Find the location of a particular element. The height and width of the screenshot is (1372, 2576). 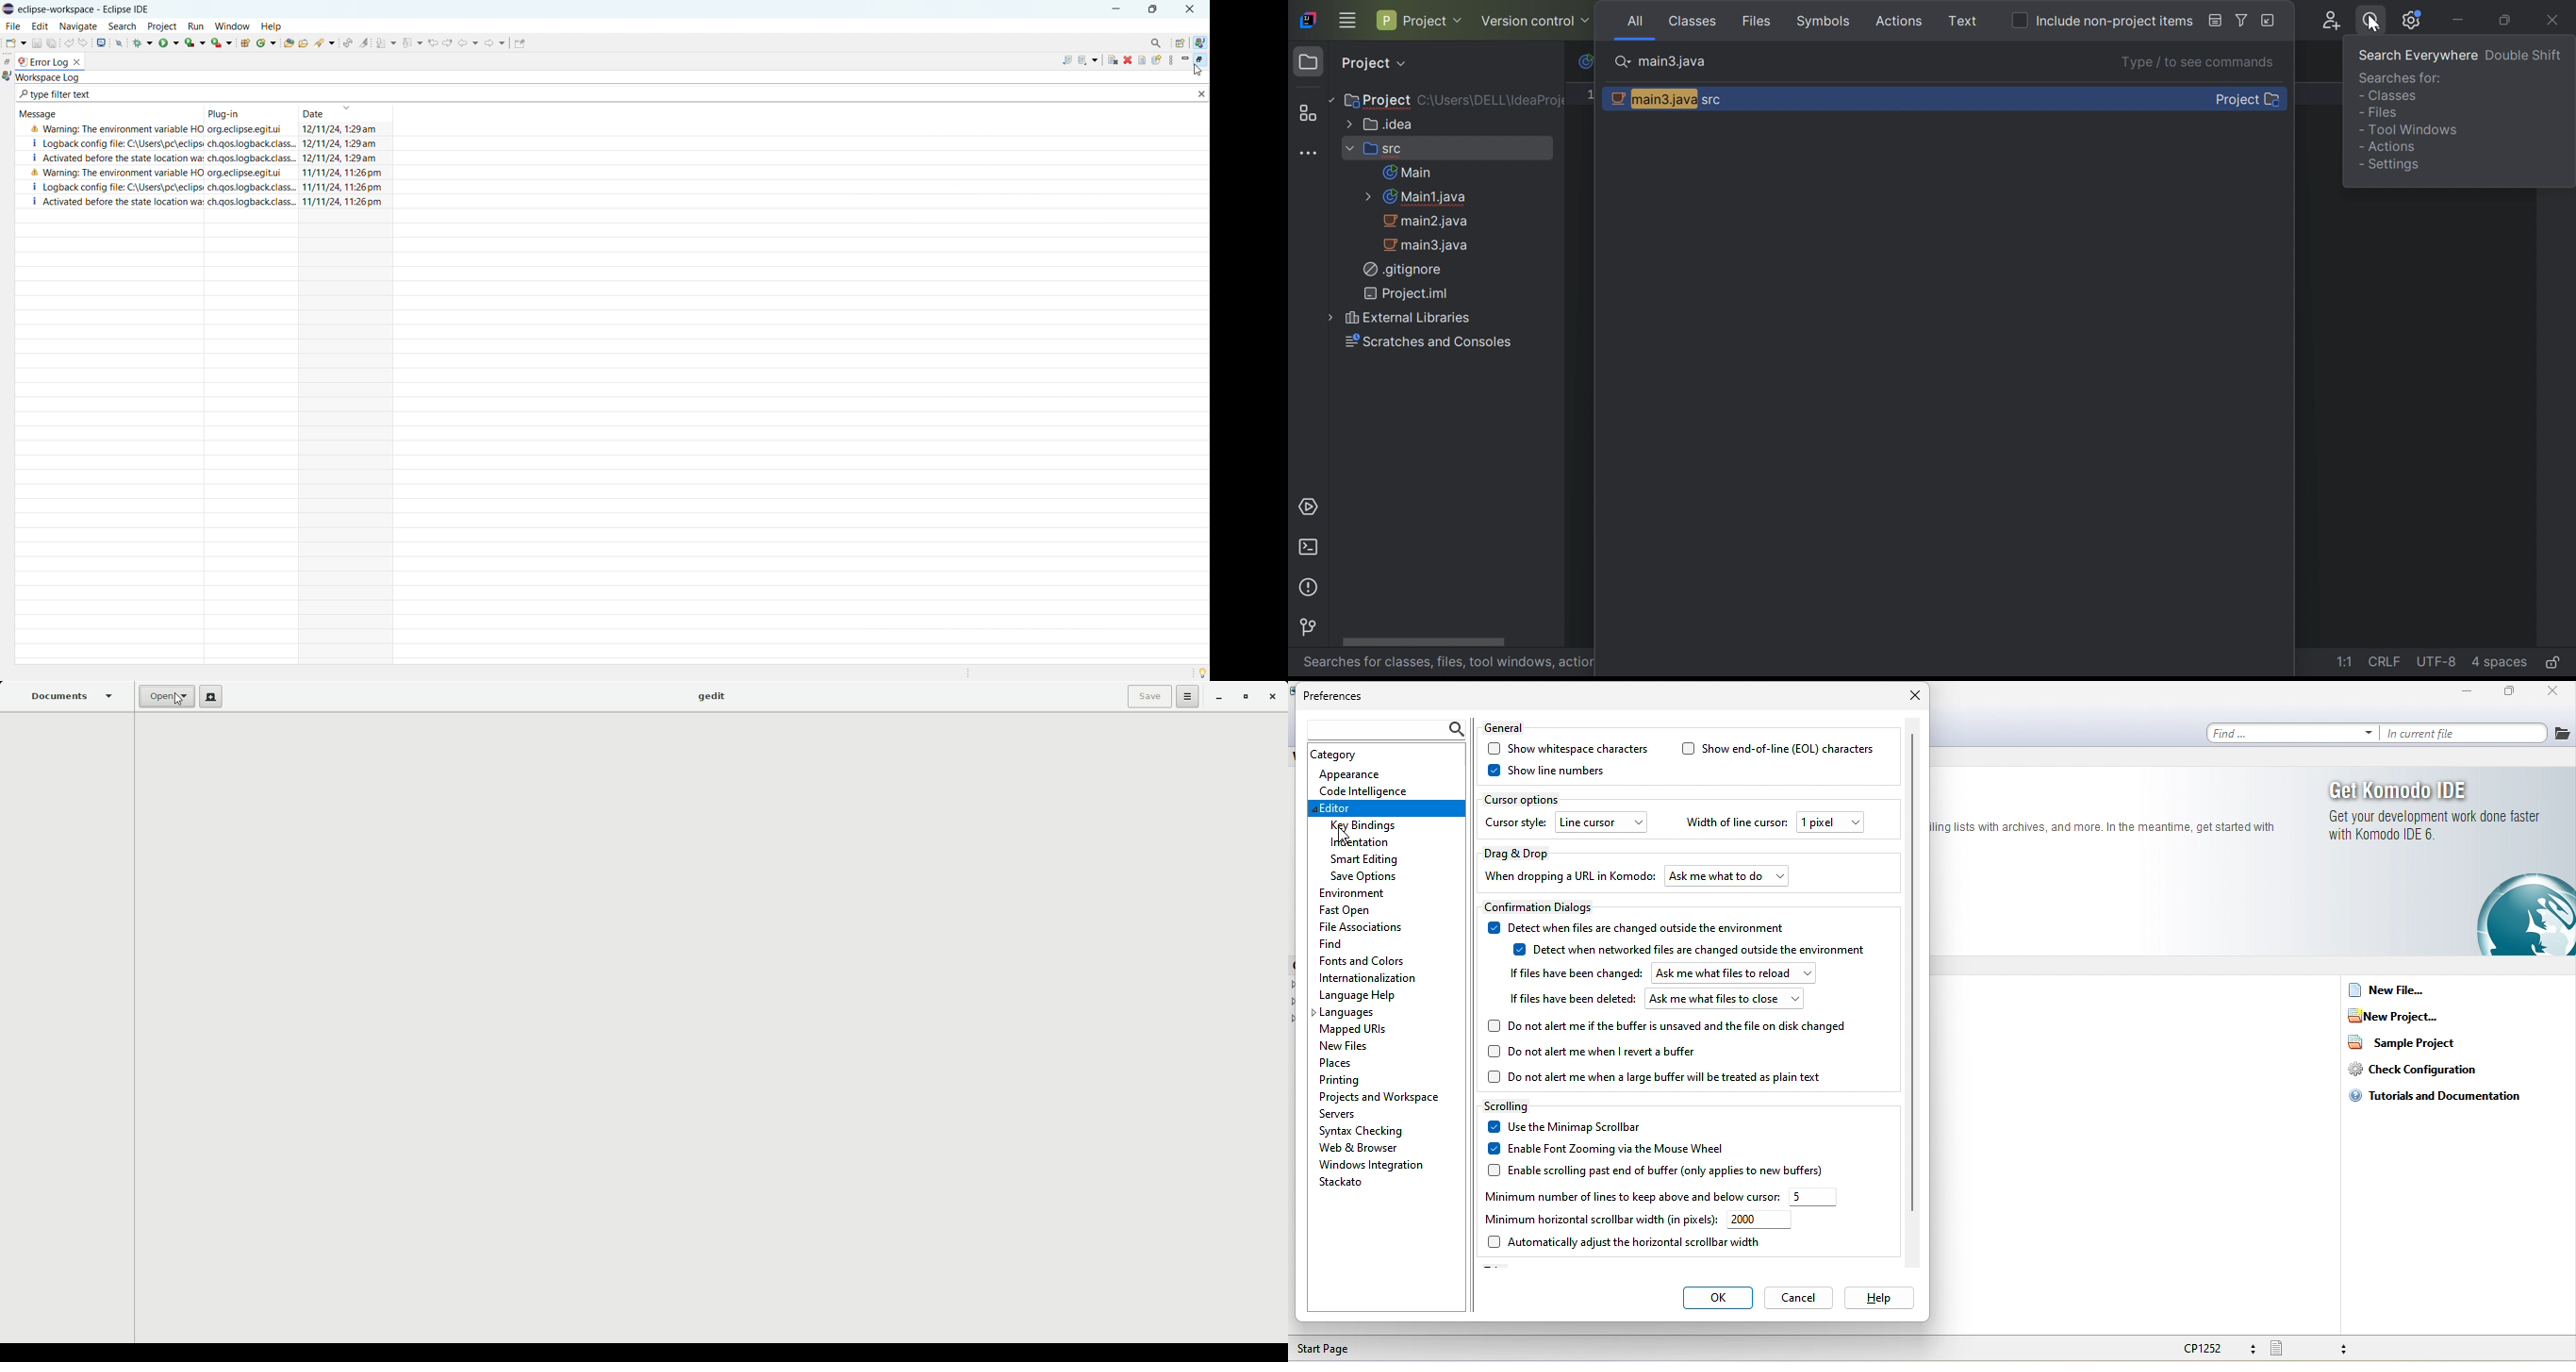

Open is located at coordinates (166, 696).